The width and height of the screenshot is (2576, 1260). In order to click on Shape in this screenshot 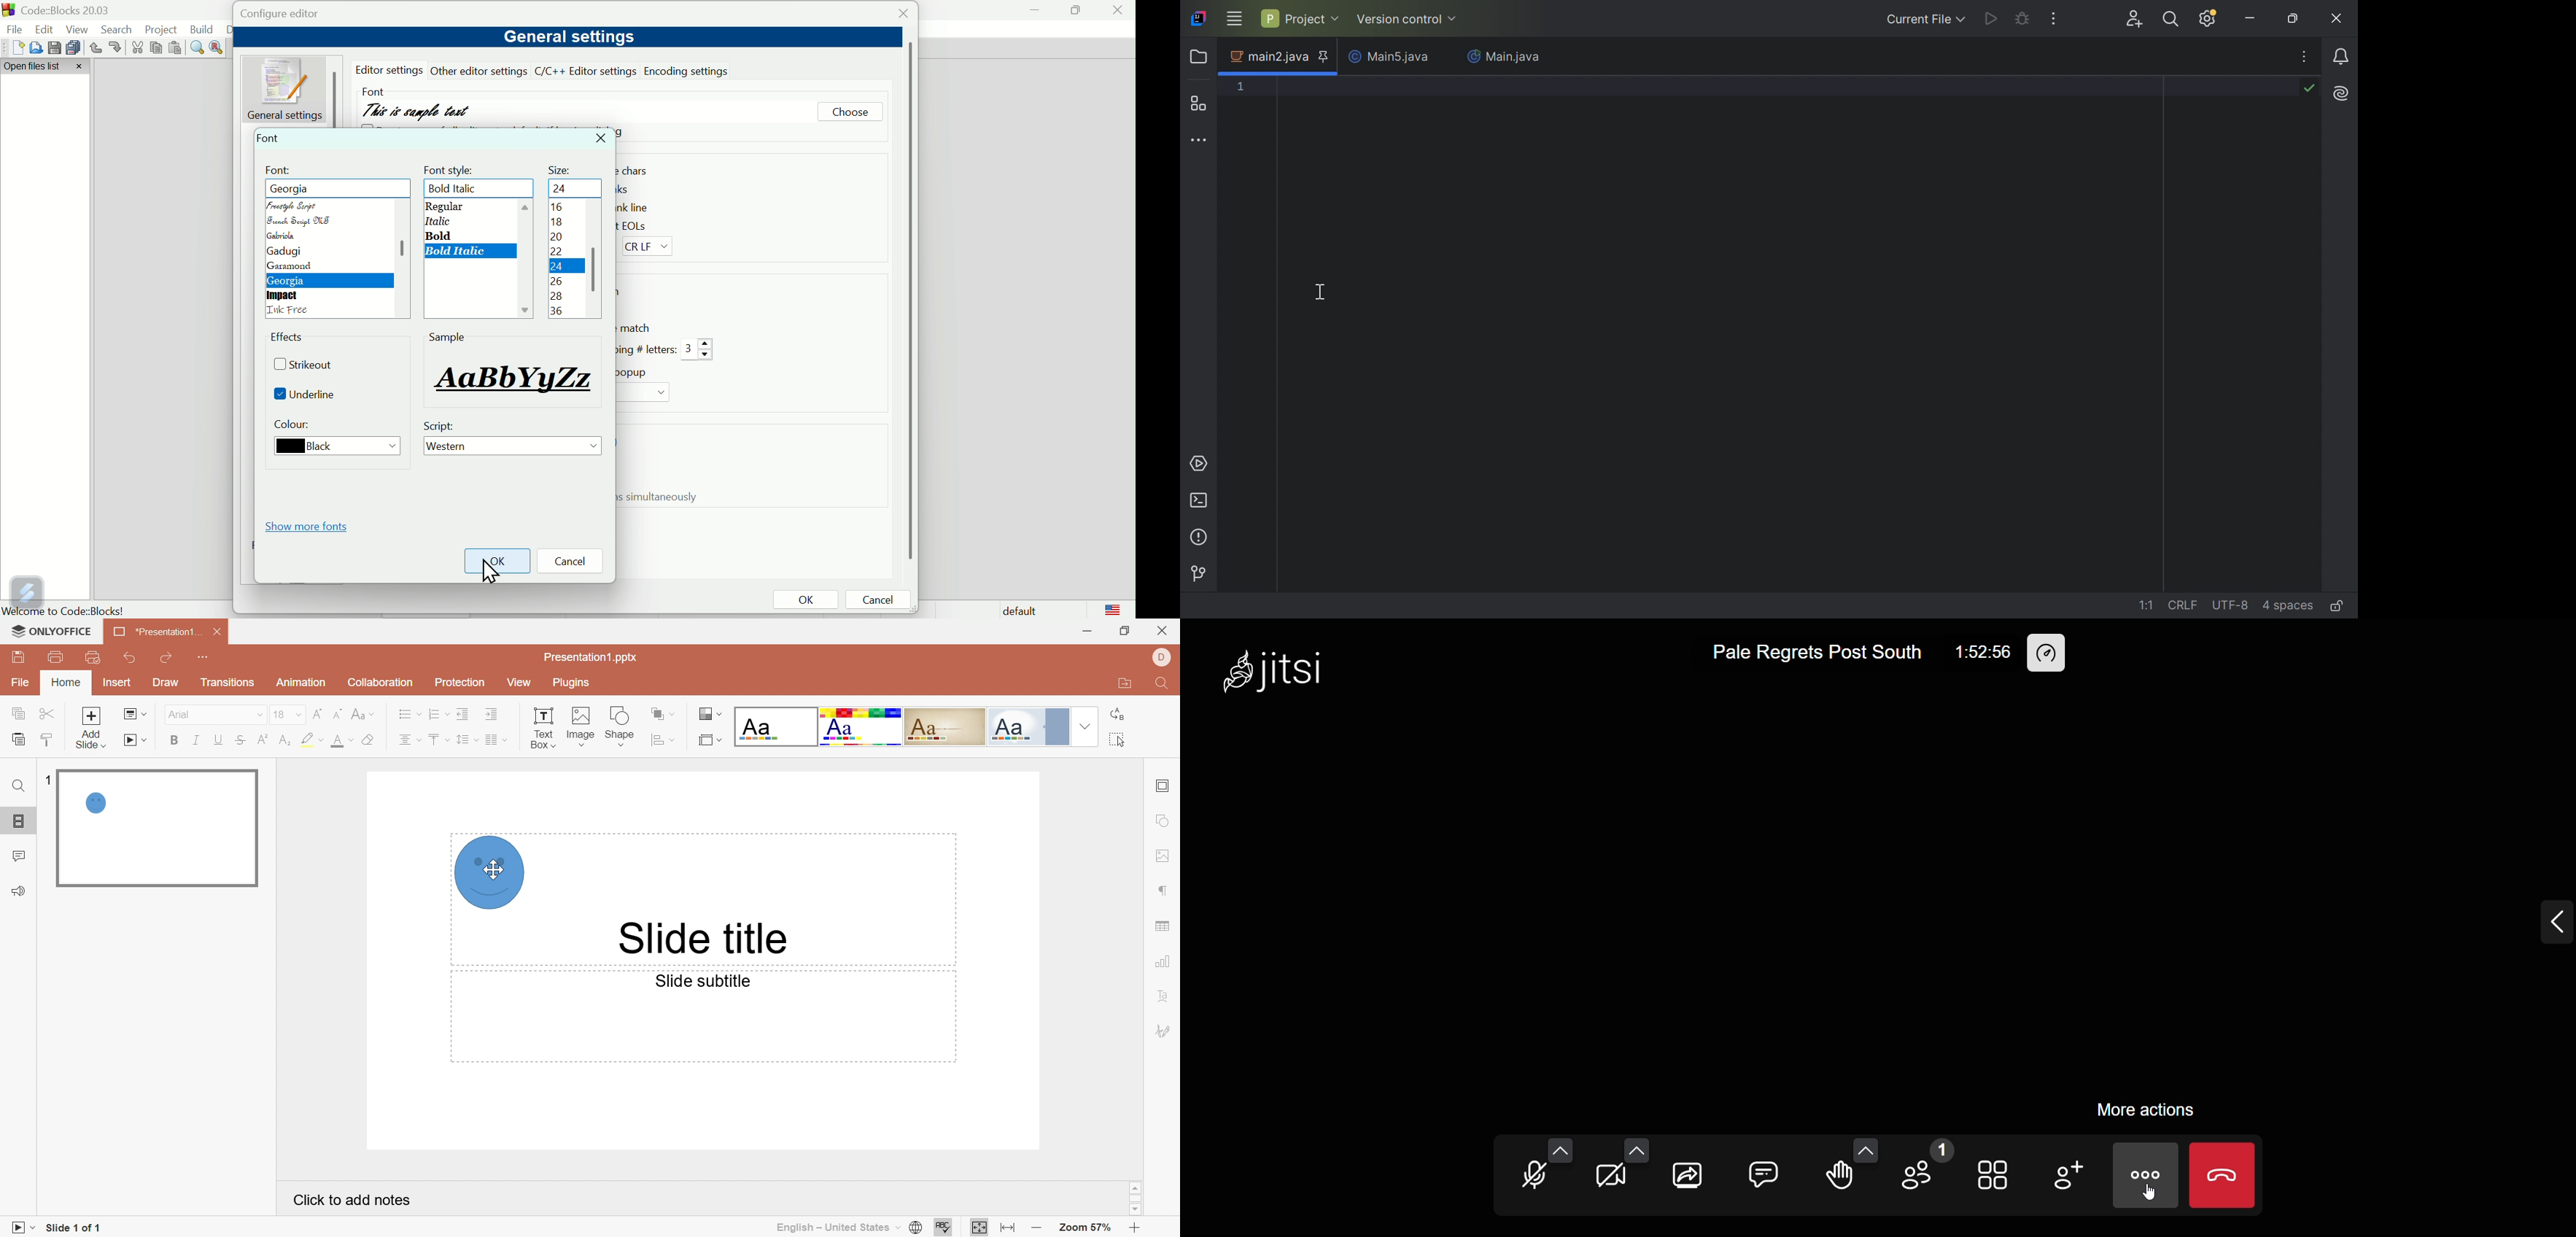, I will do `click(622, 725)`.